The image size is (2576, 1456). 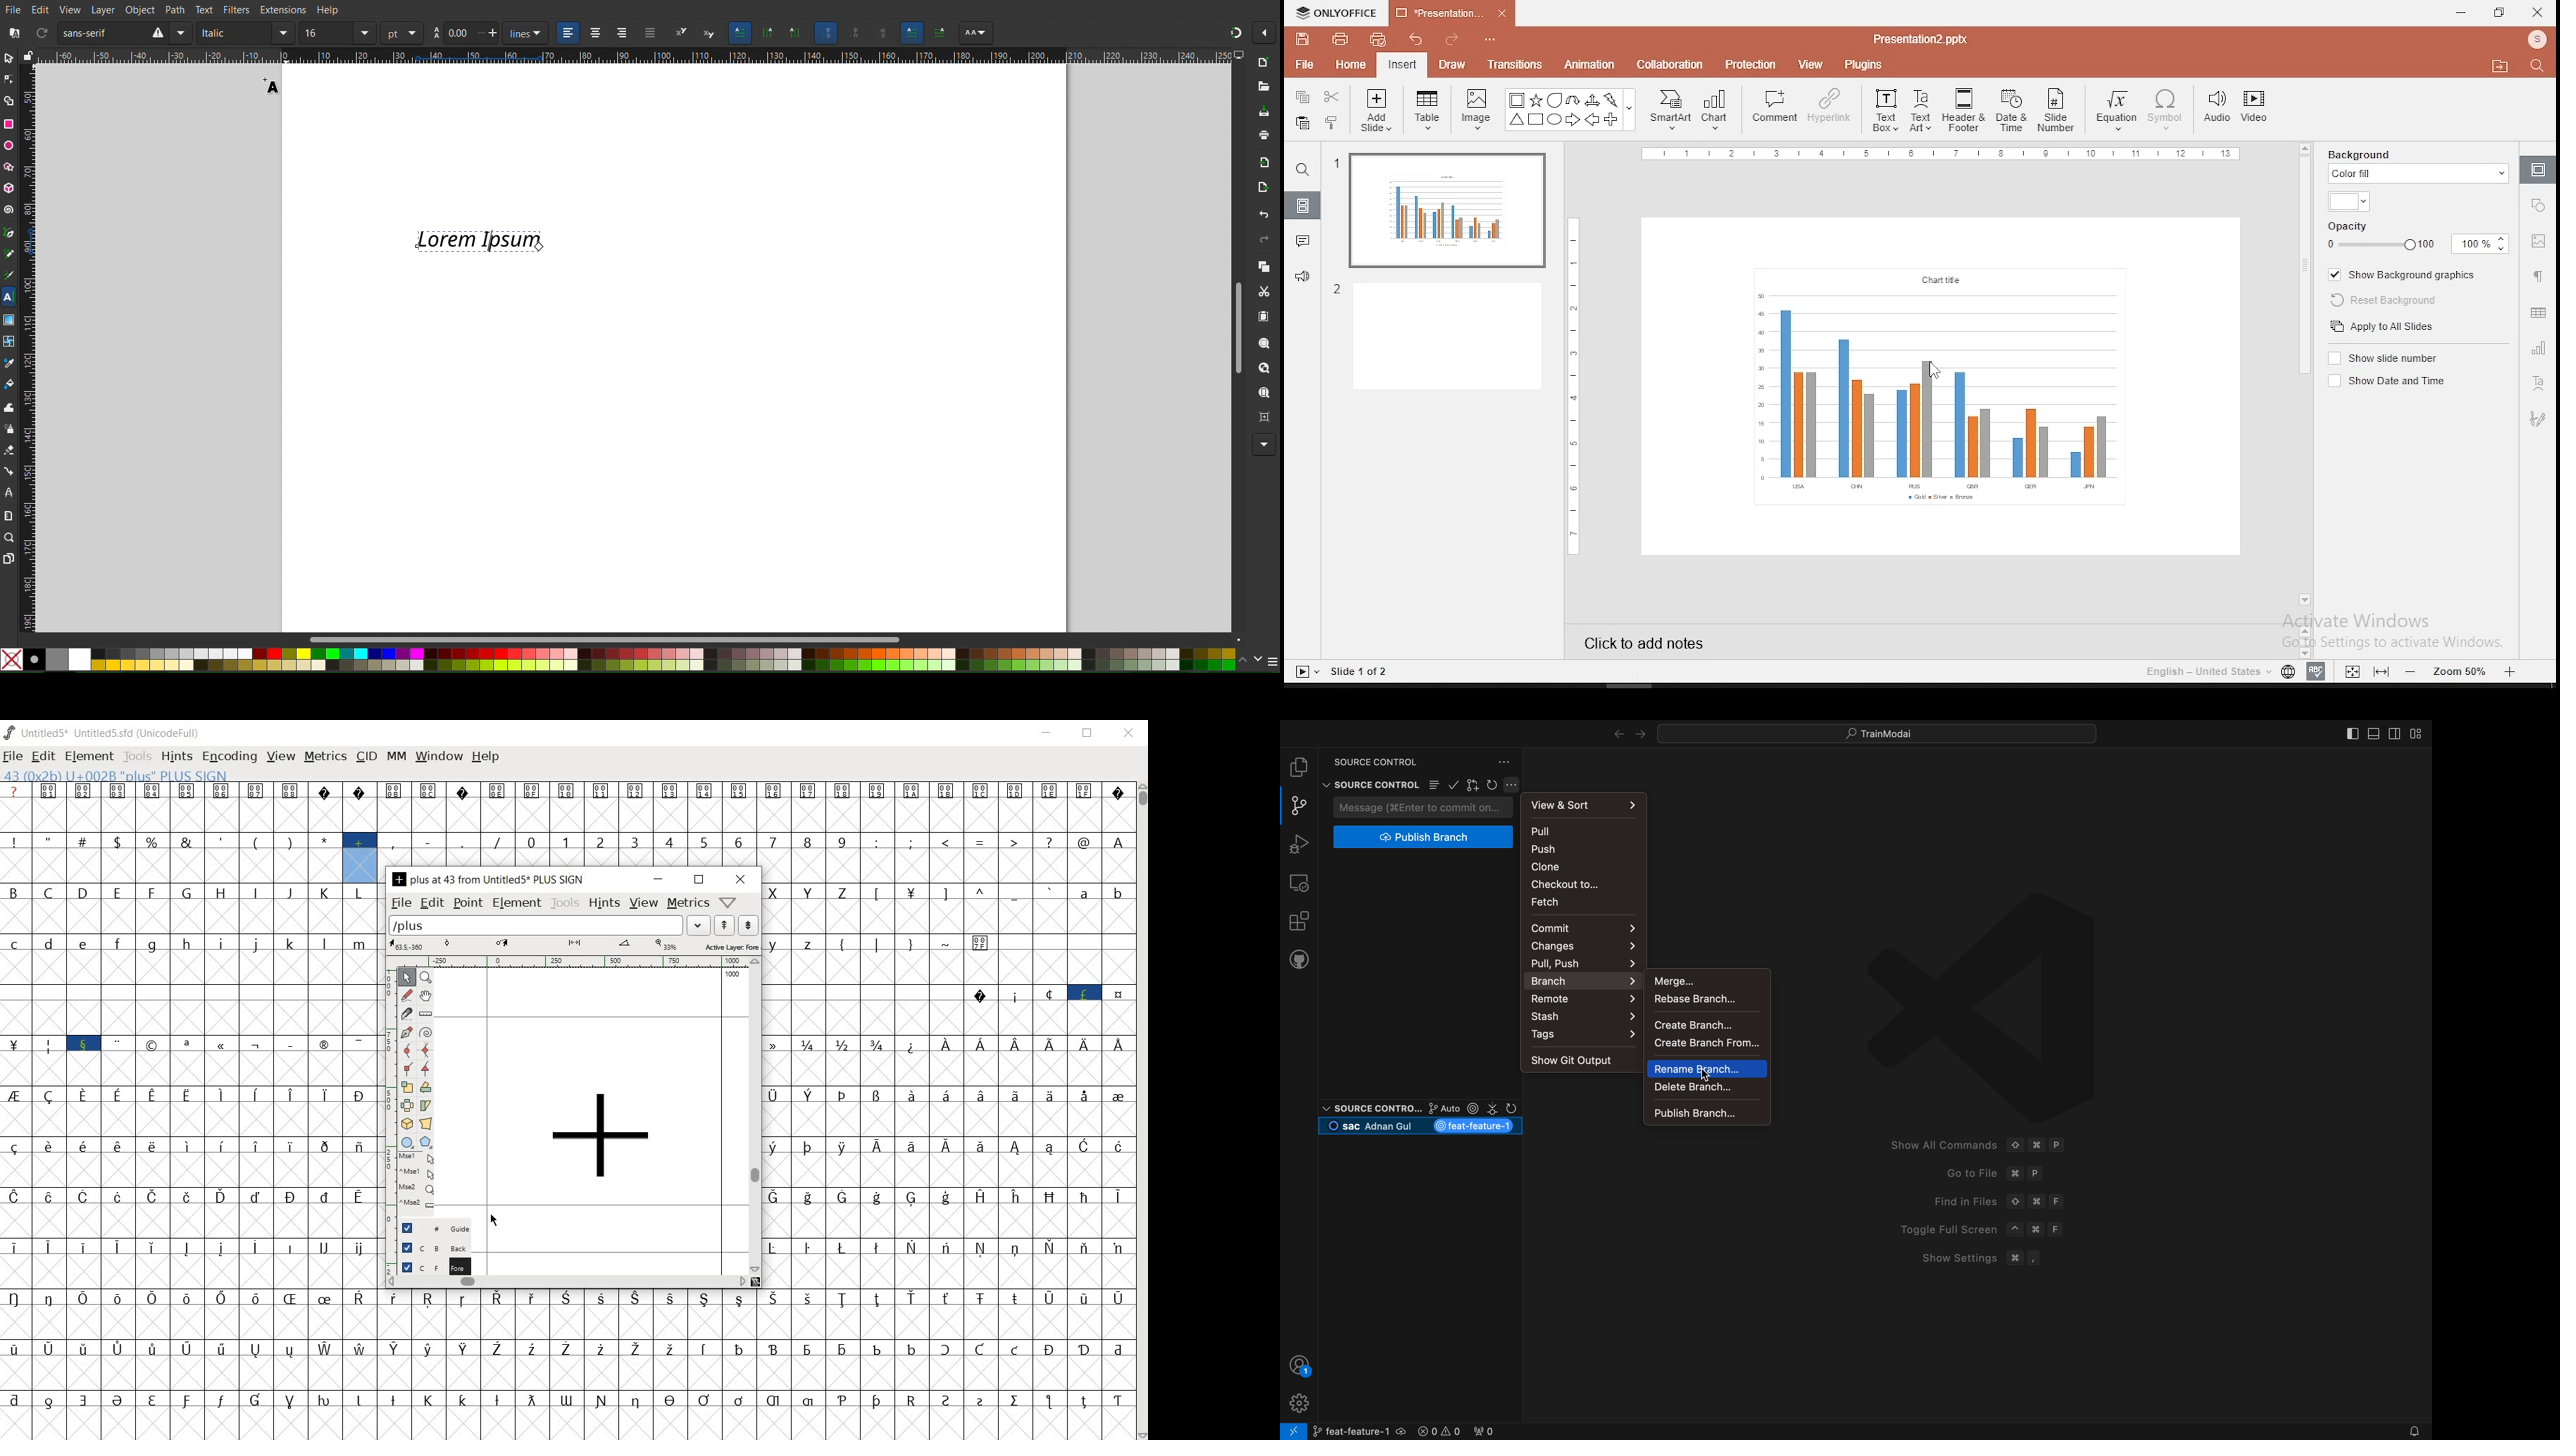 I want to click on Font Collection, so click(x=13, y=33).